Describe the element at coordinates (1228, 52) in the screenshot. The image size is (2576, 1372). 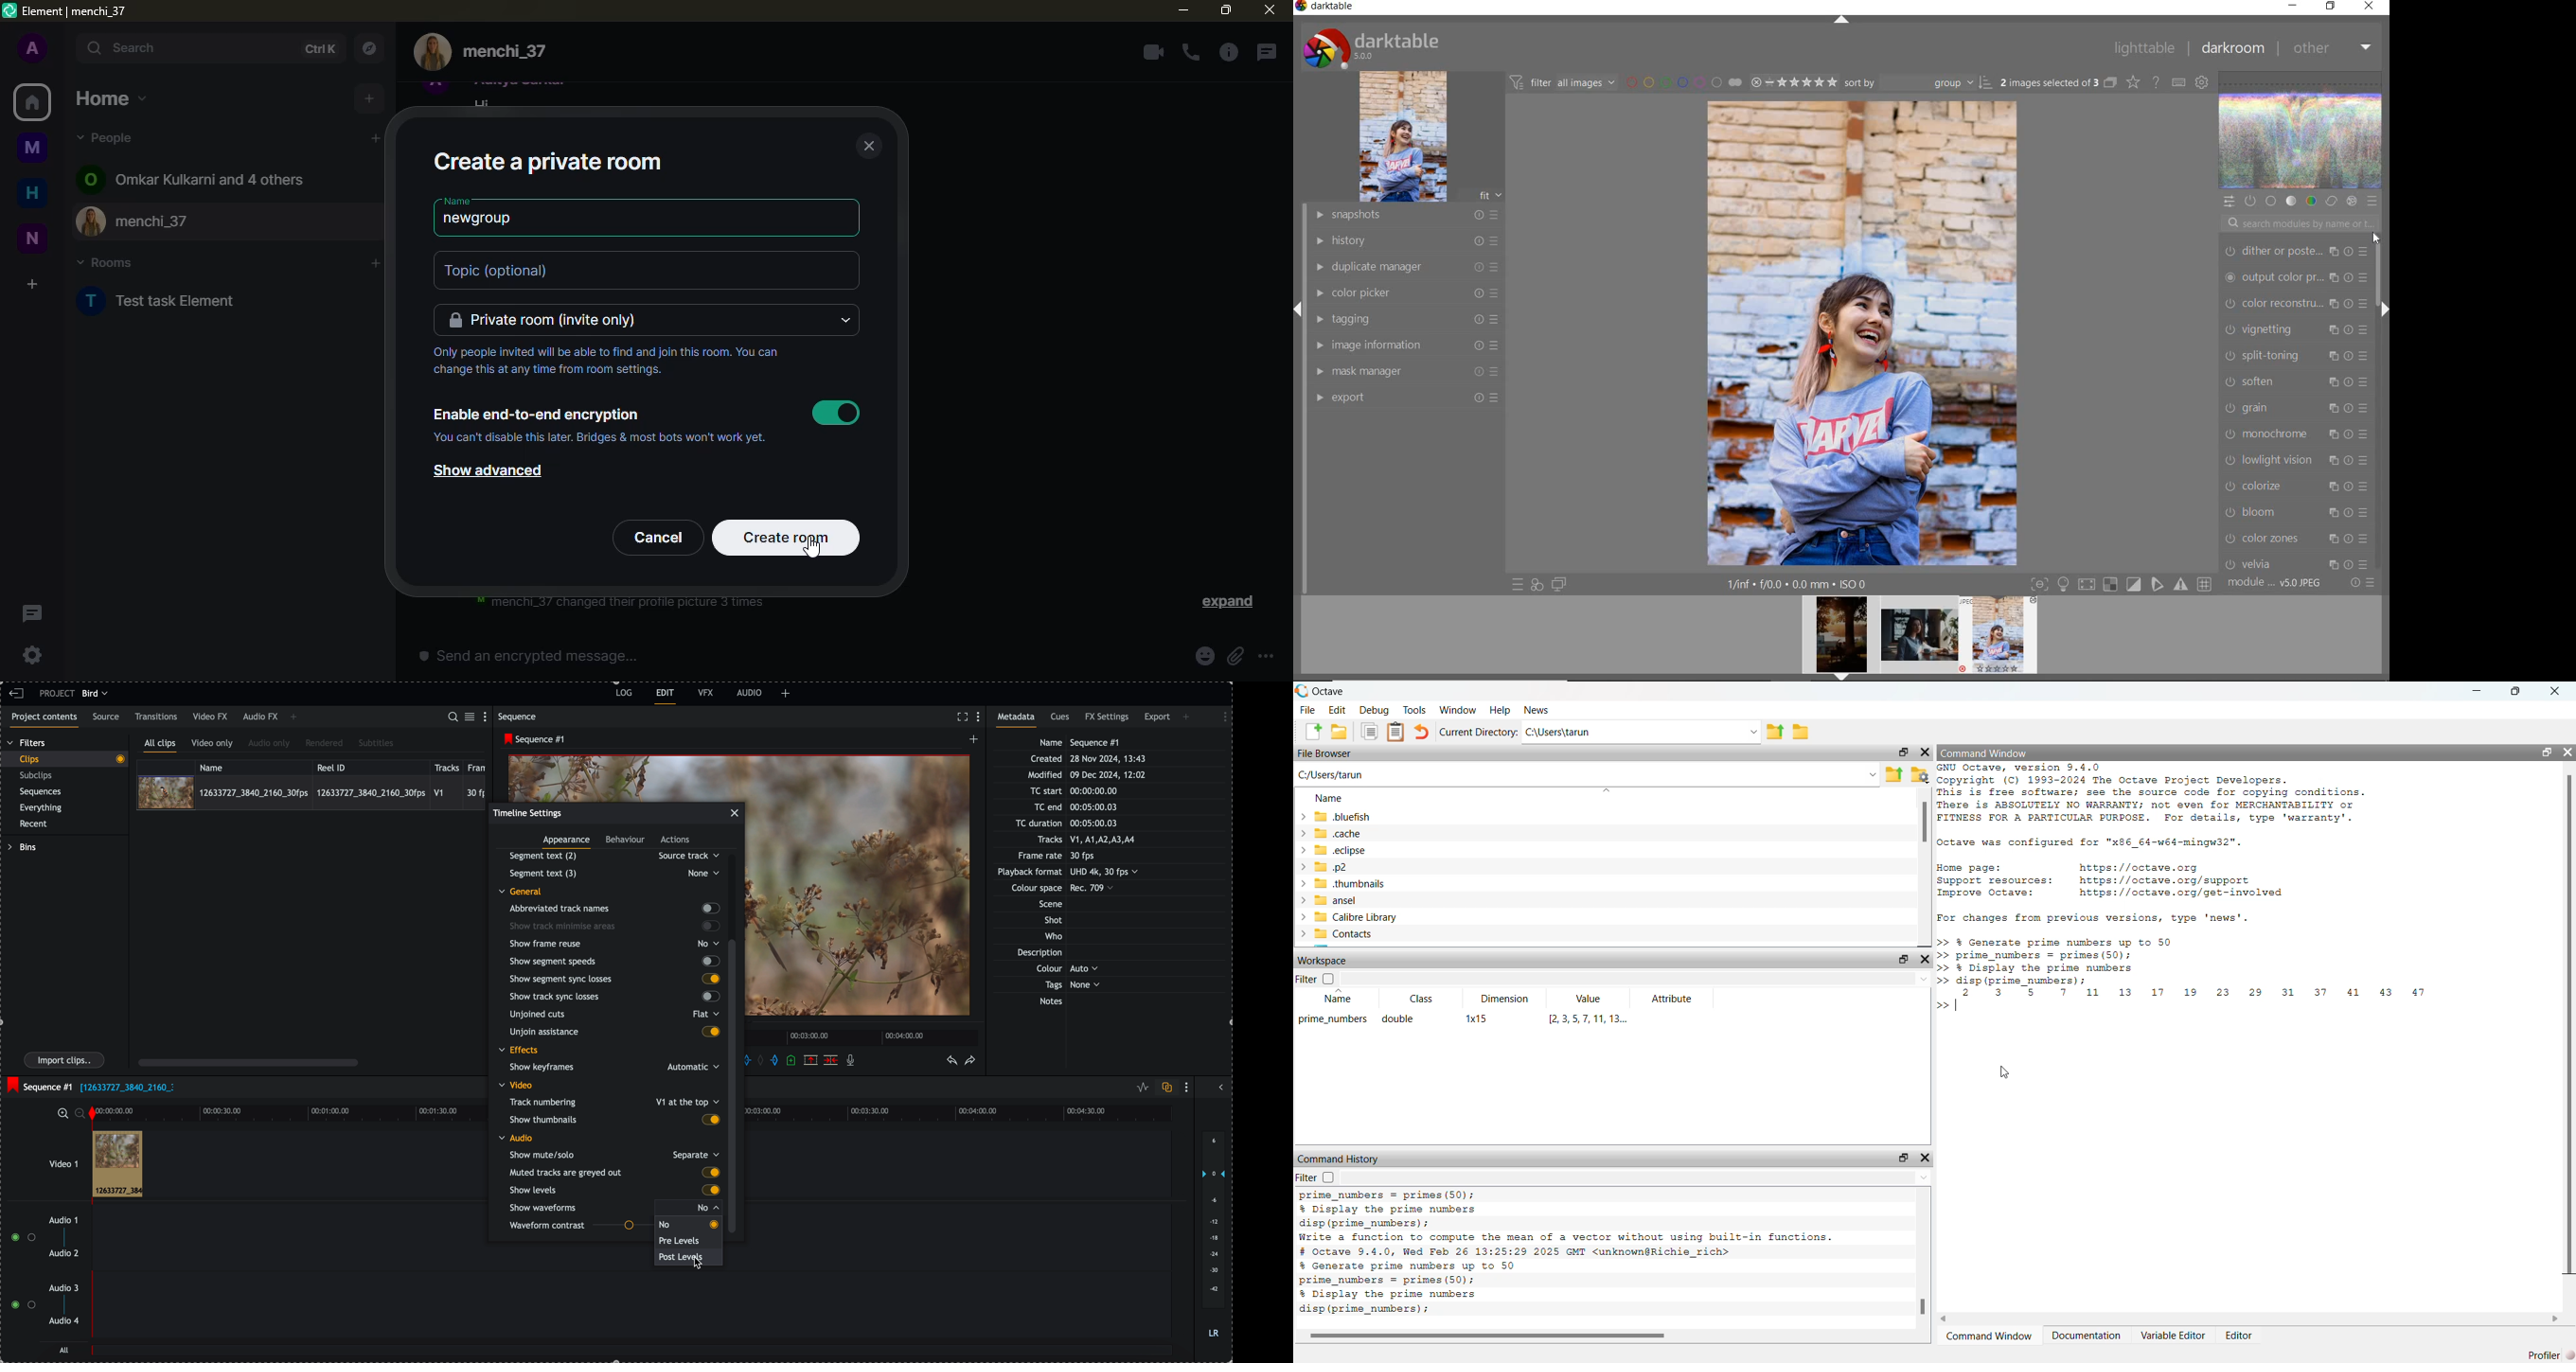
I see `info` at that location.